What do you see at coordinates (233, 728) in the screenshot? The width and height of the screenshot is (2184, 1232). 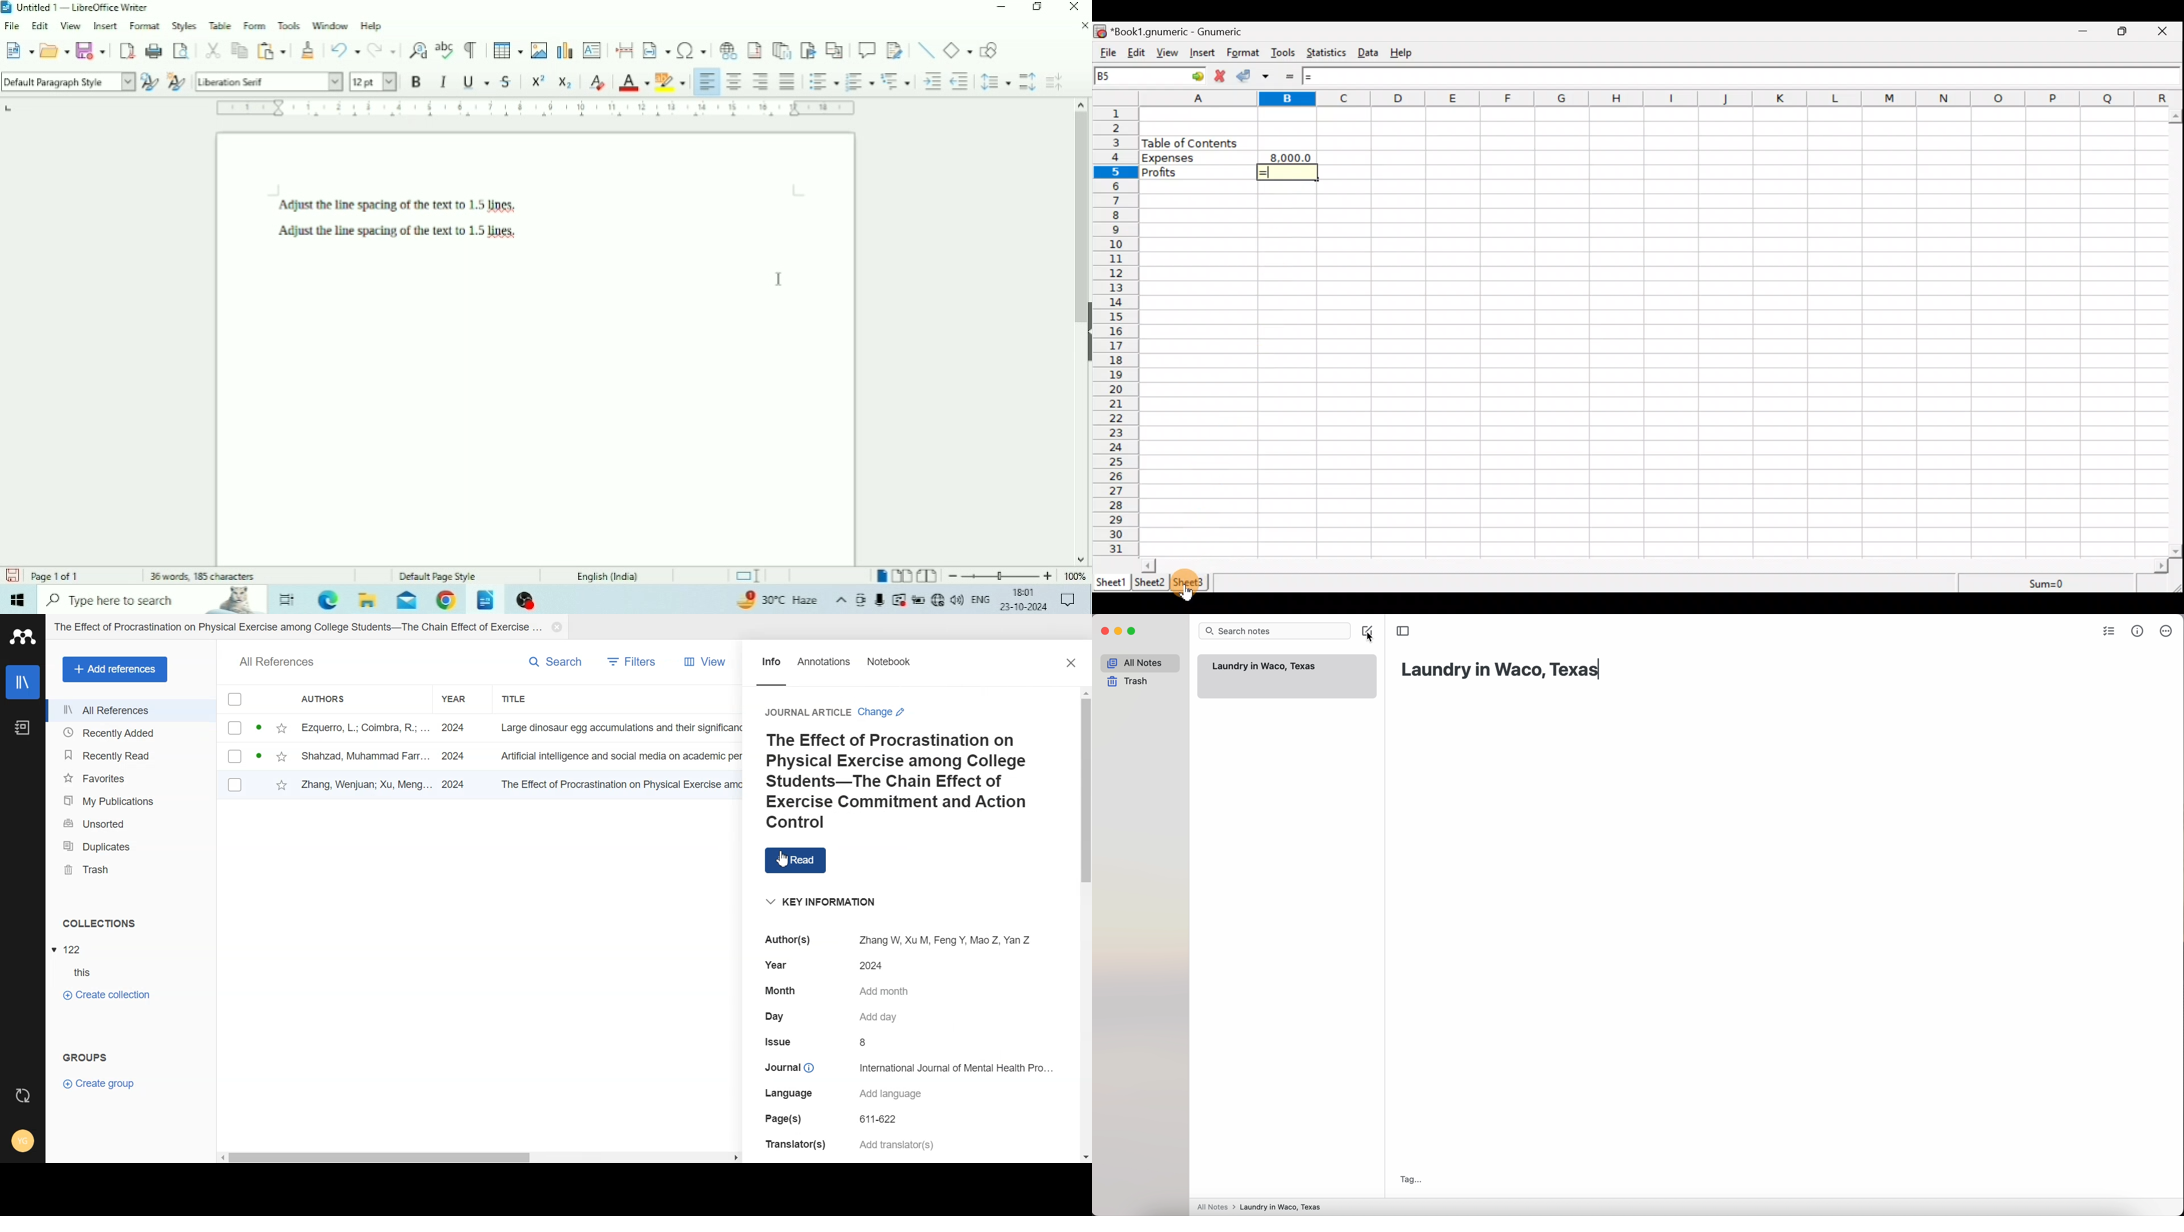 I see `Check box` at bounding box center [233, 728].